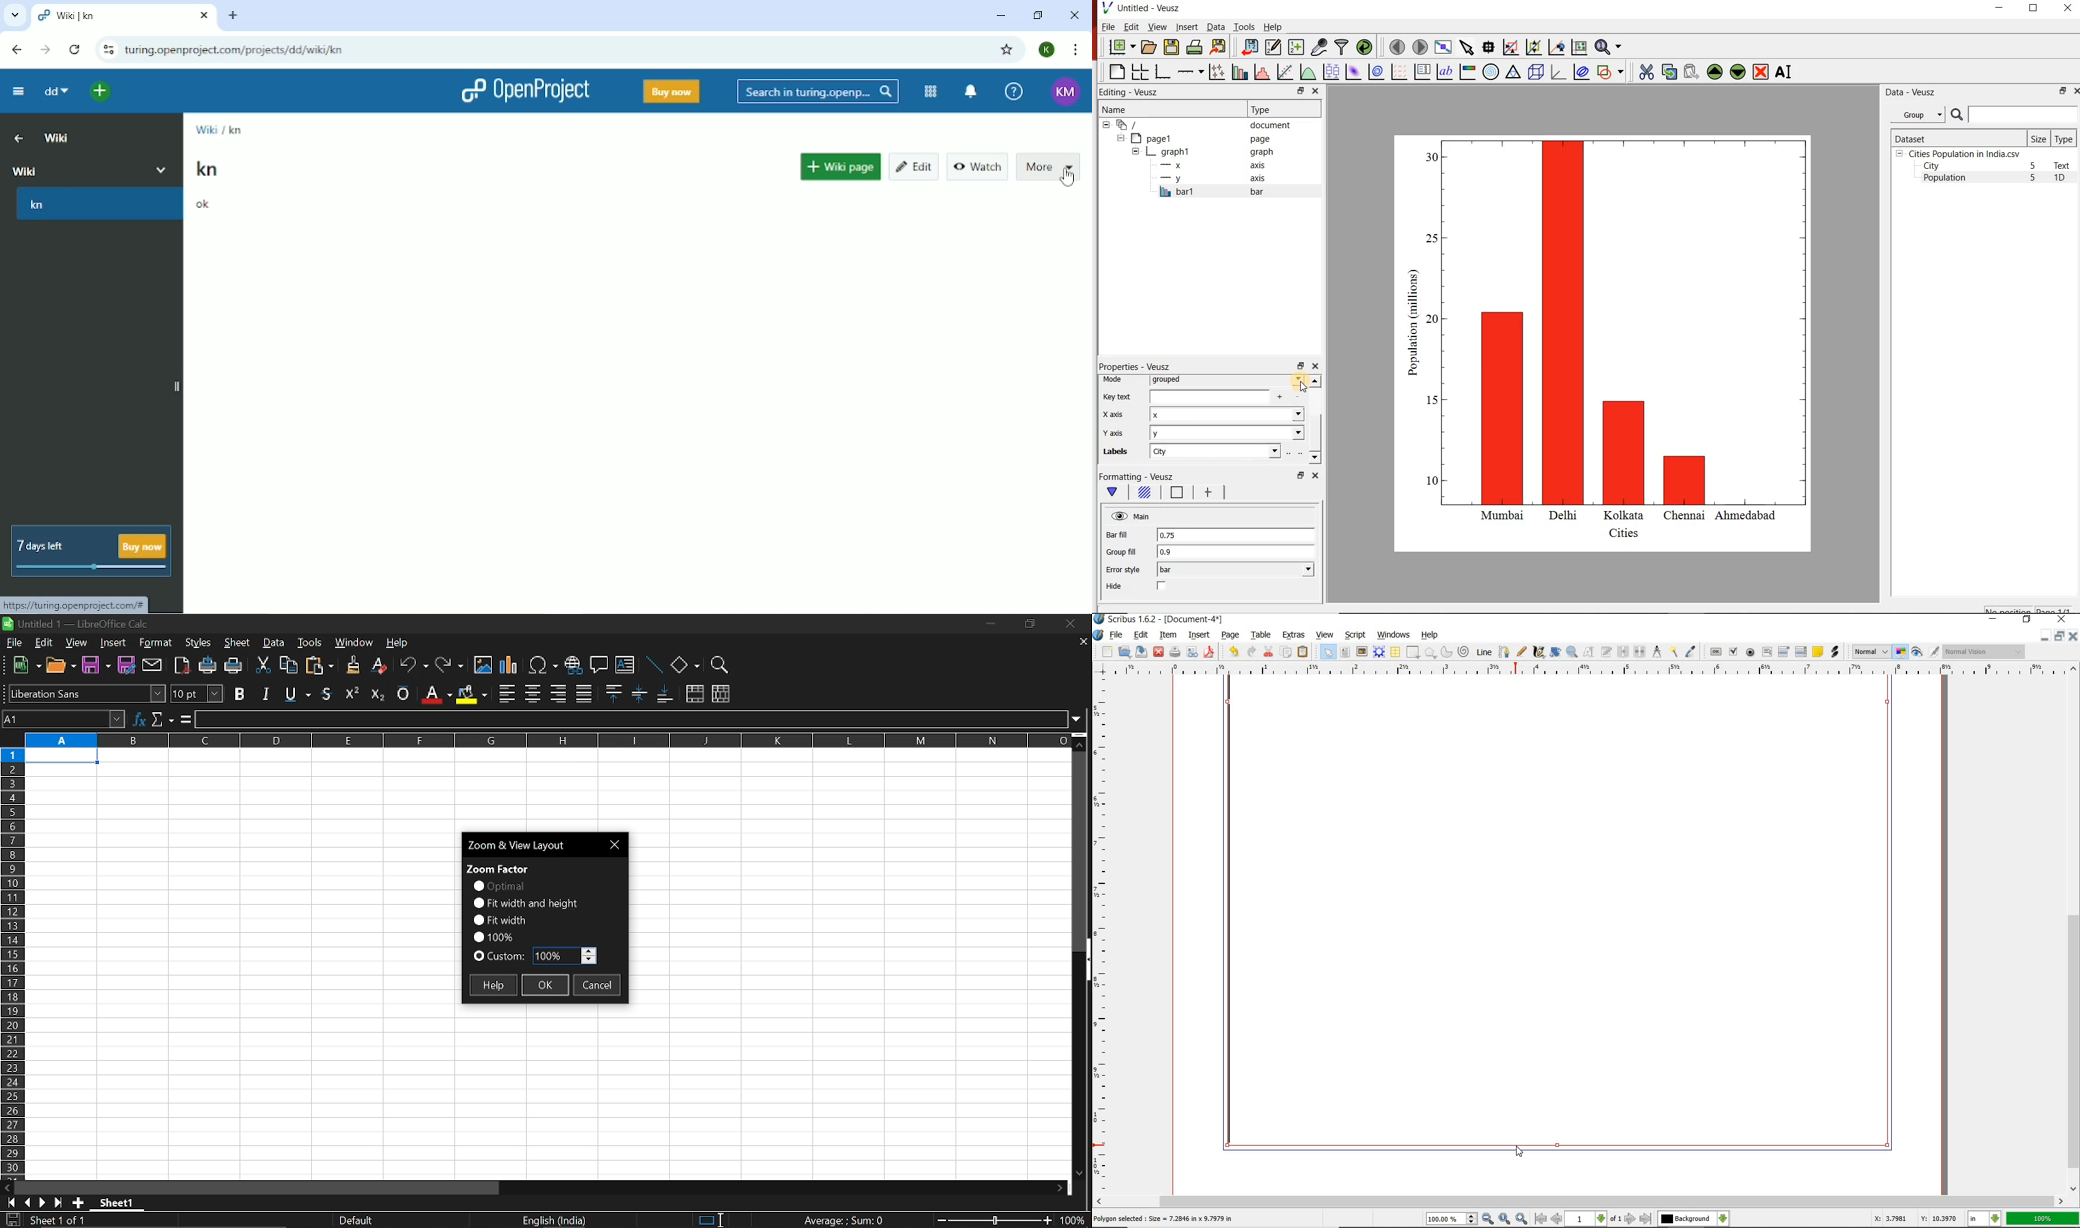 The width and height of the screenshot is (2100, 1232). I want to click on zoom out, so click(1488, 1219).